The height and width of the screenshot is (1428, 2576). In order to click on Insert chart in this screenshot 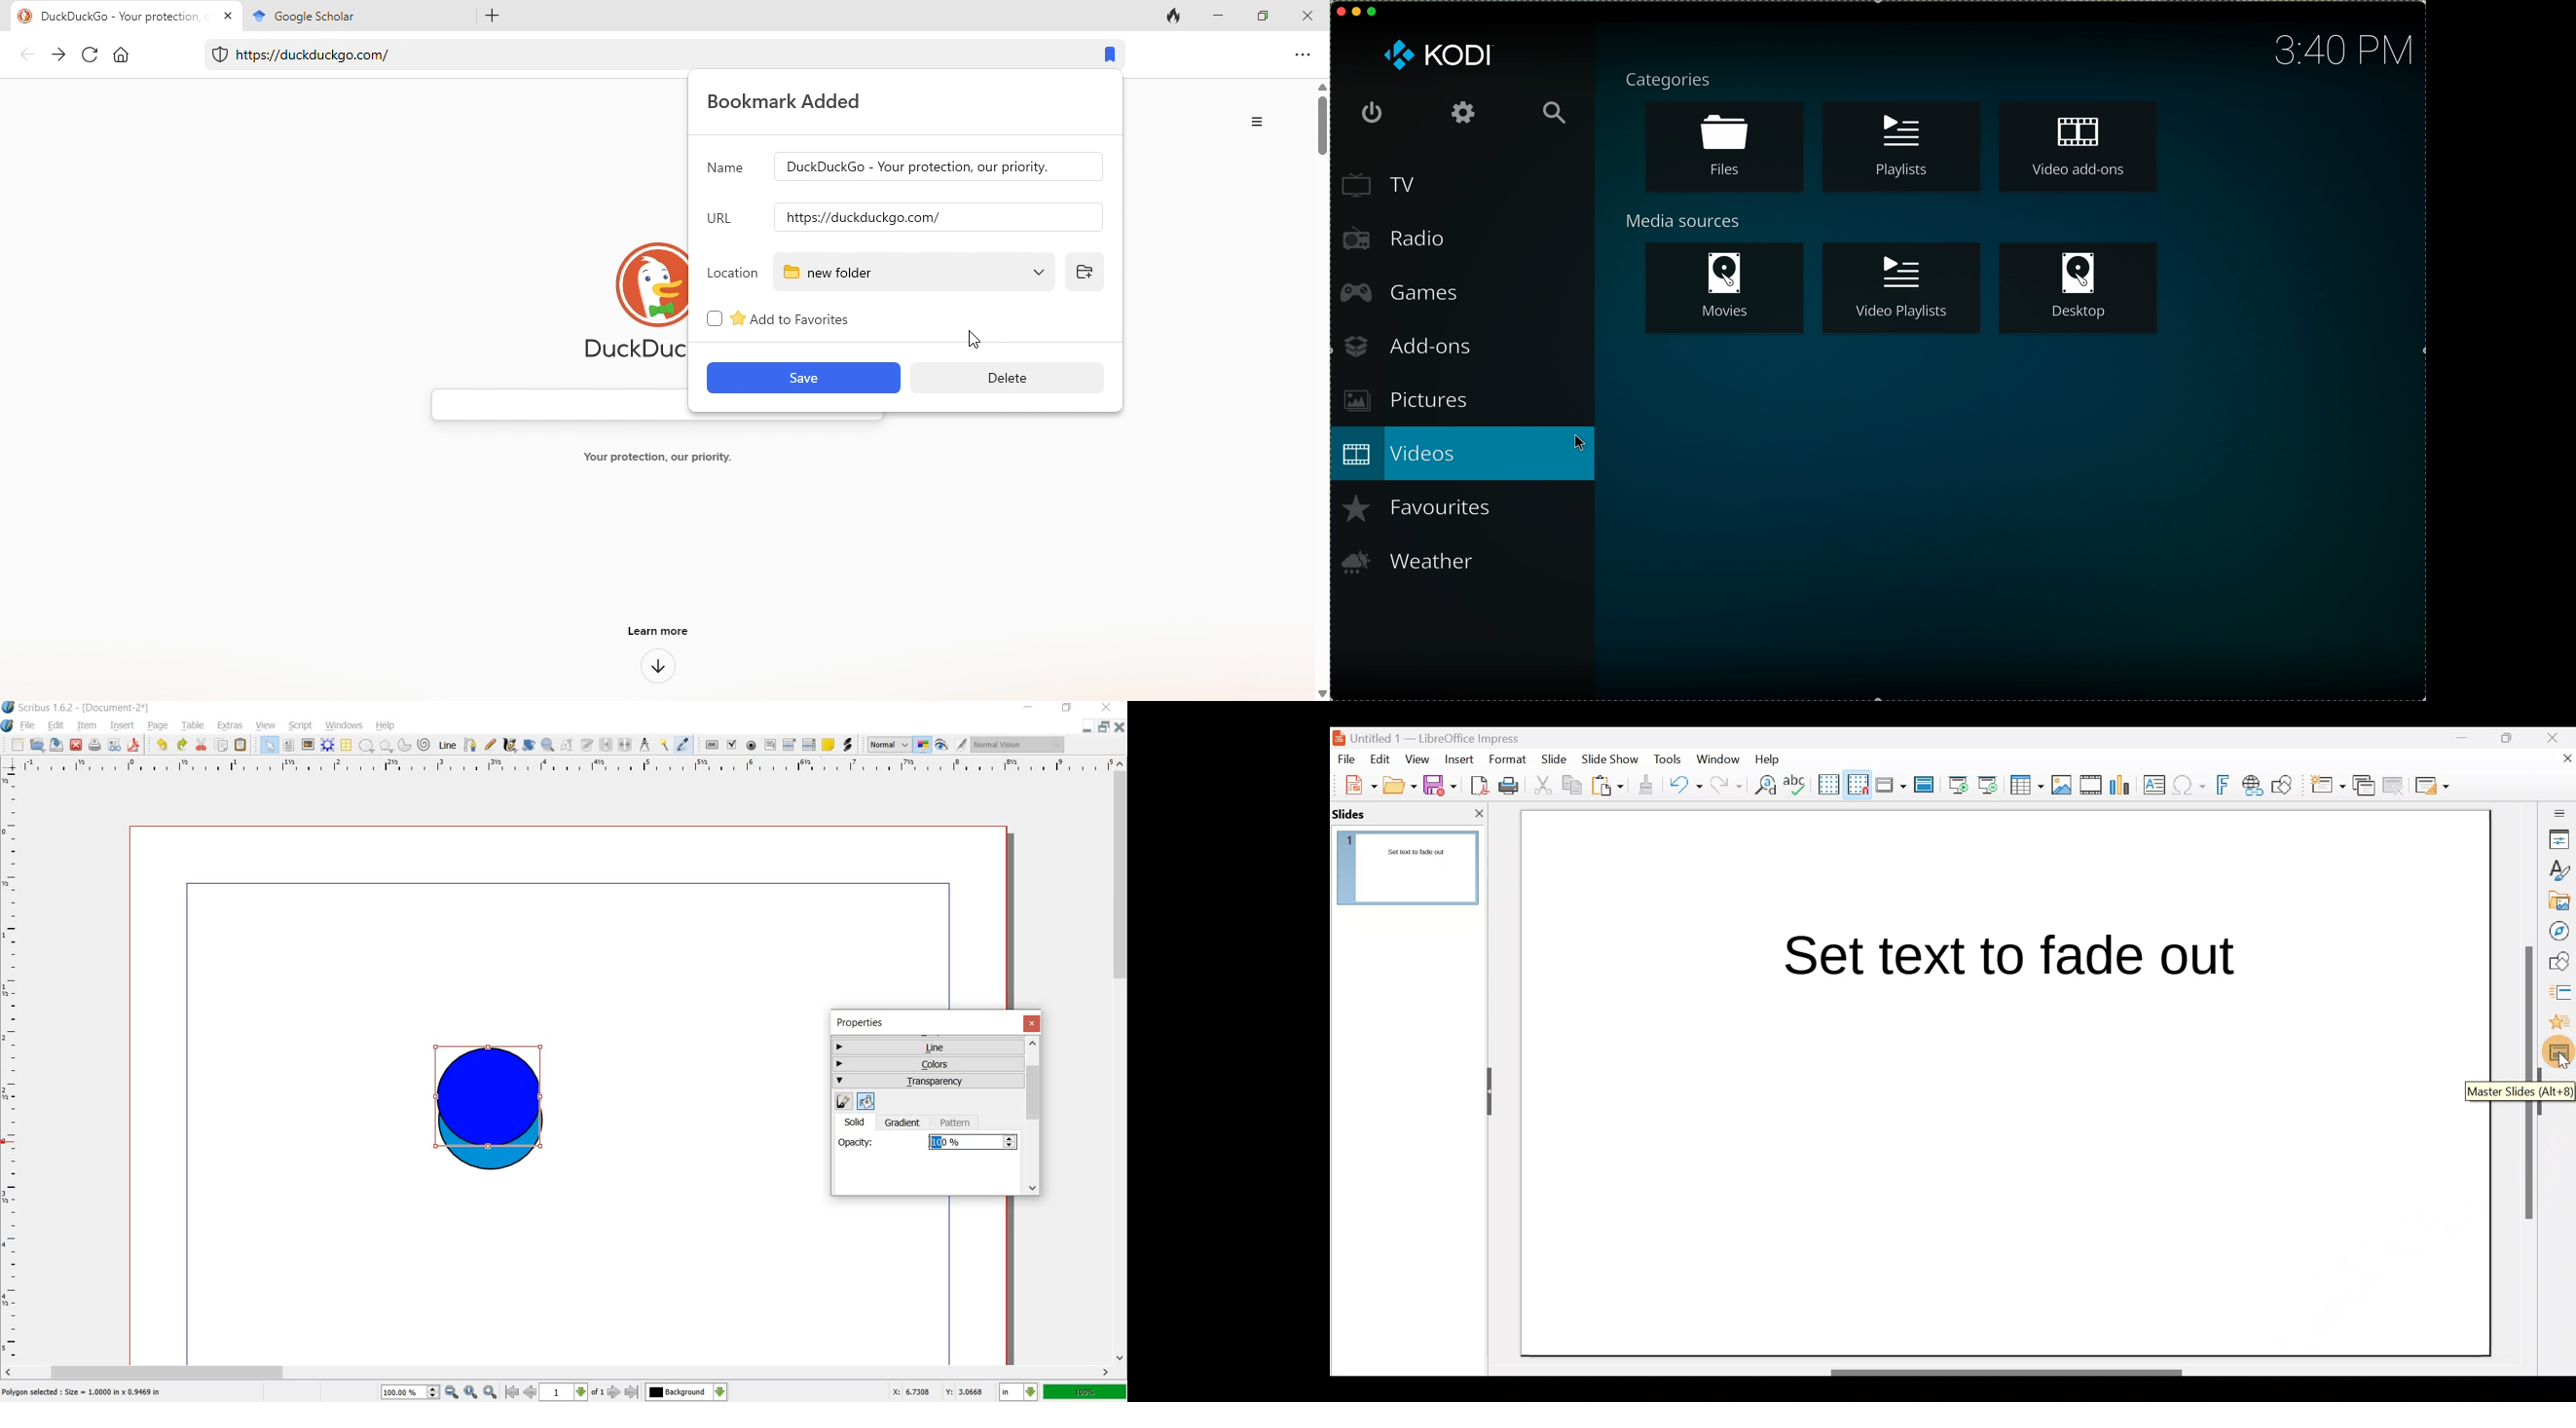, I will do `click(2123, 786)`.